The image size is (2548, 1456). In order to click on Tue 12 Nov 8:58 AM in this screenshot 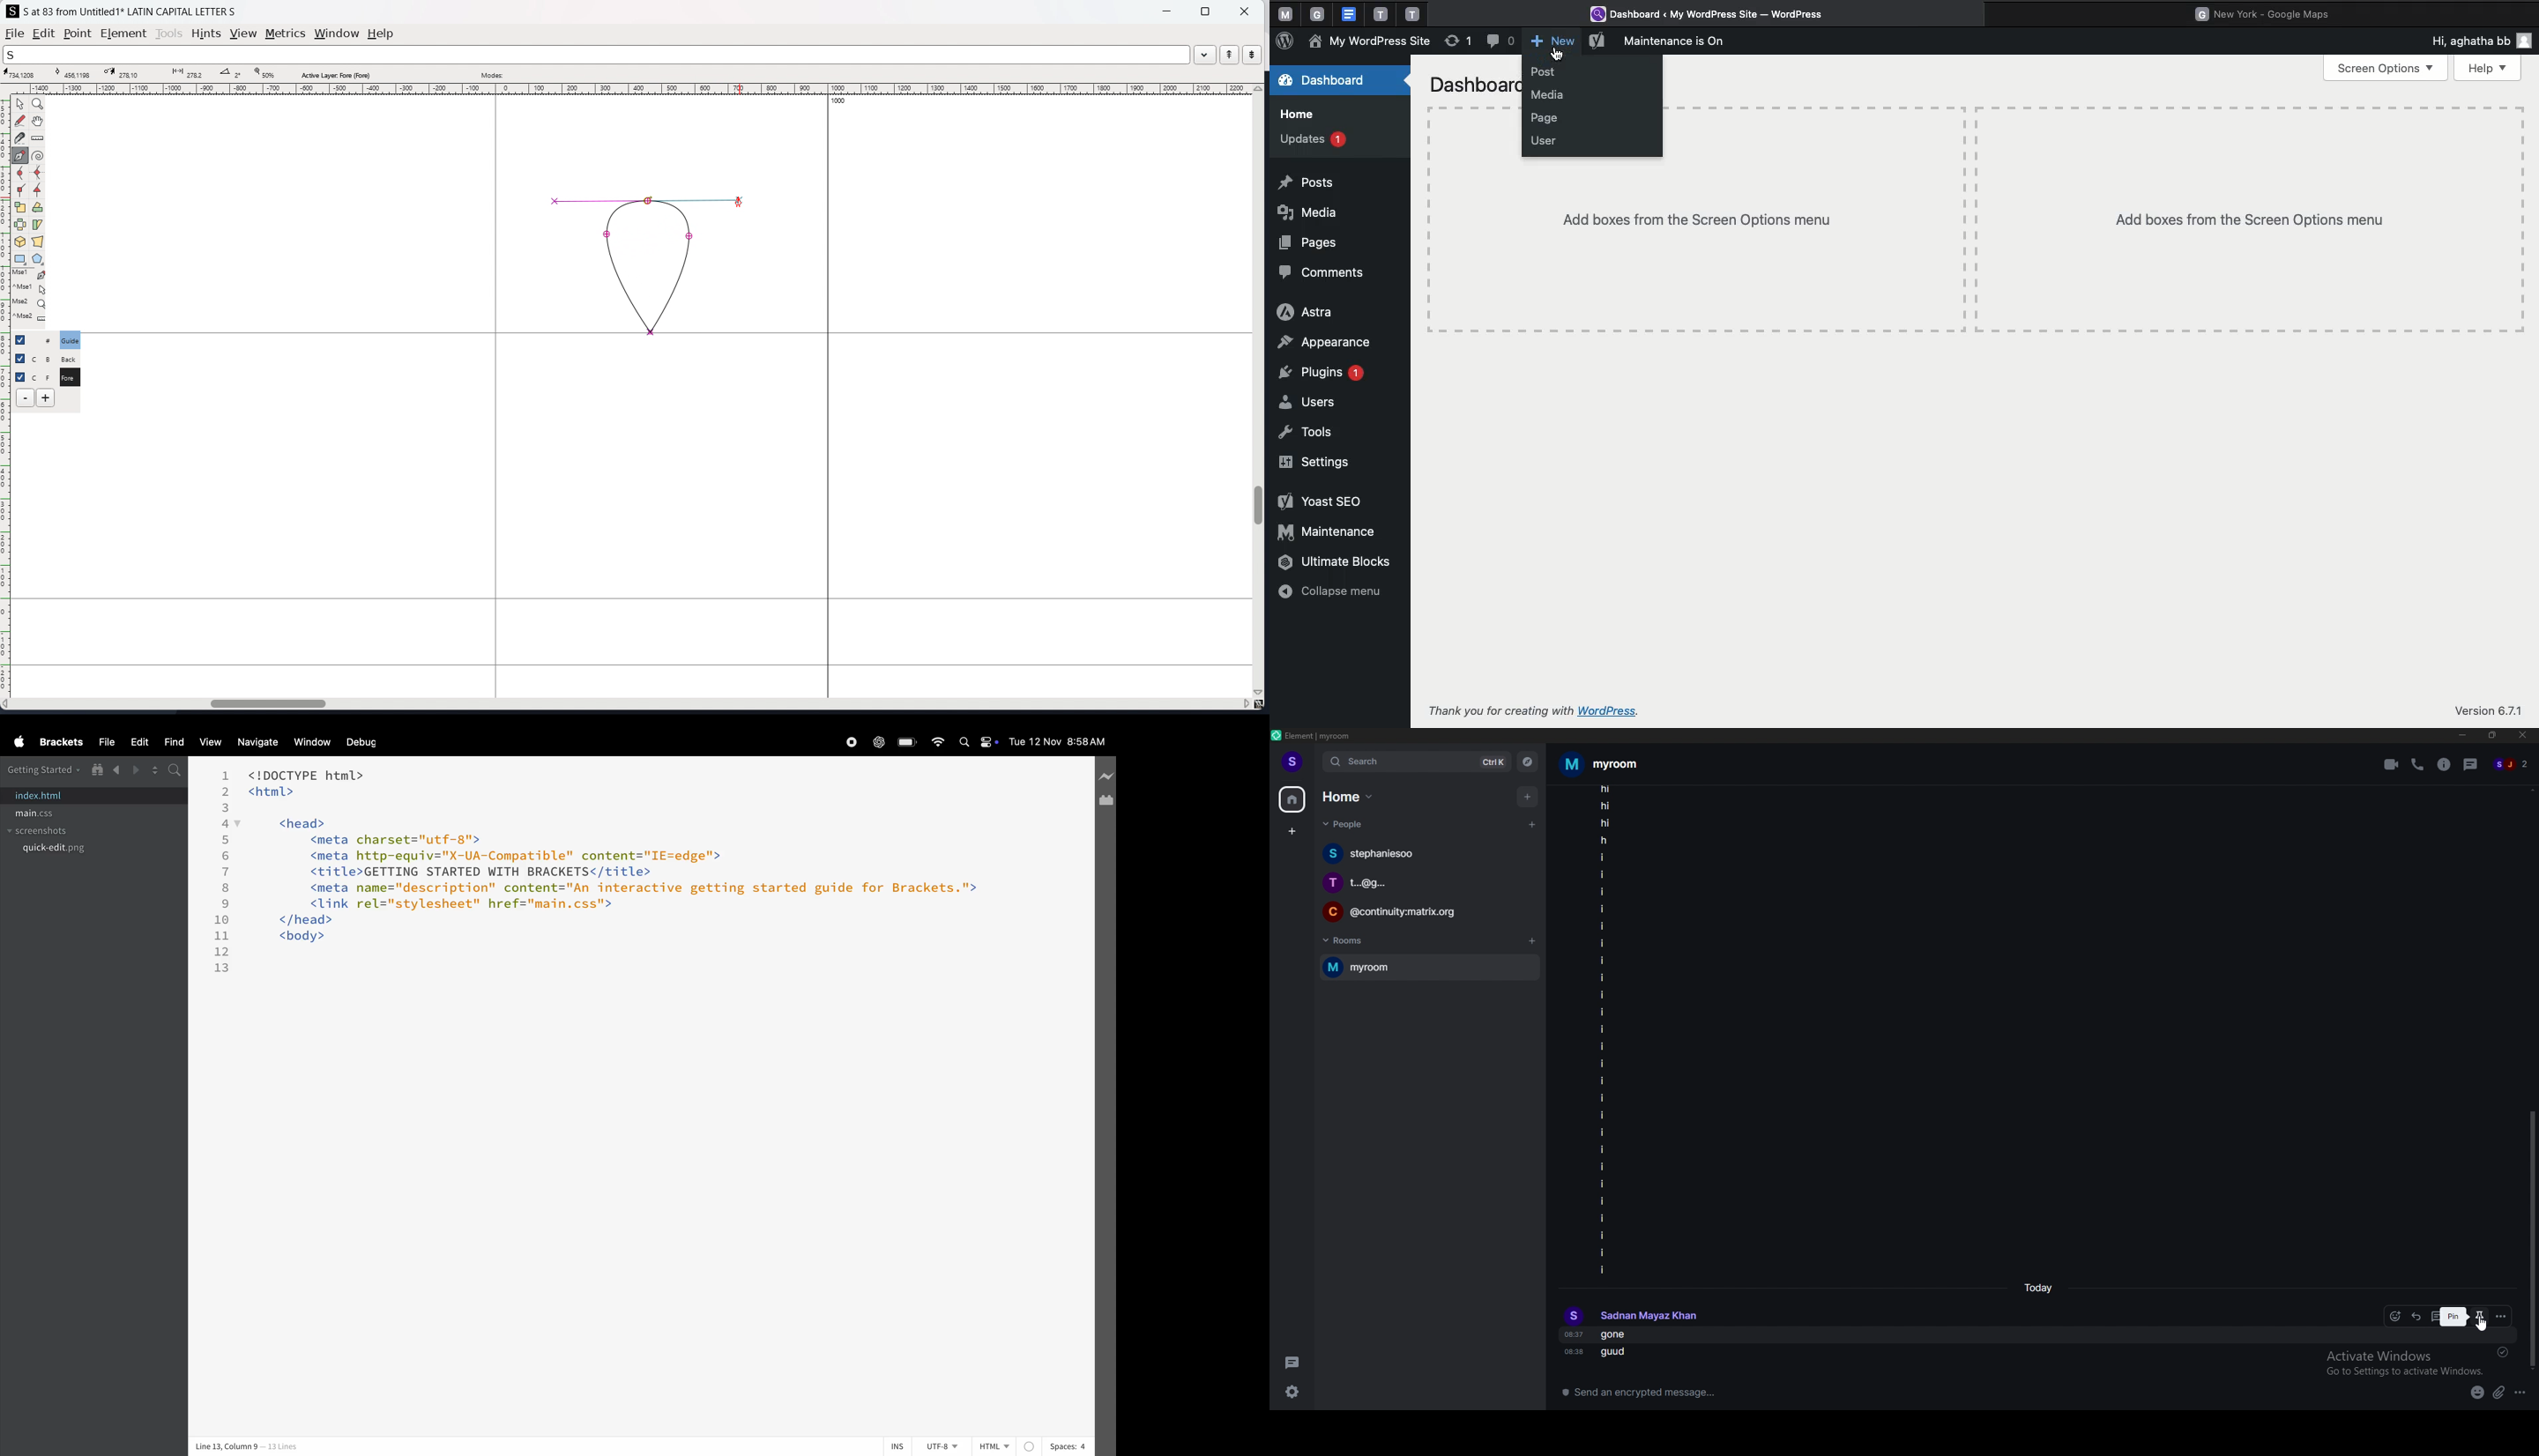, I will do `click(1059, 743)`.